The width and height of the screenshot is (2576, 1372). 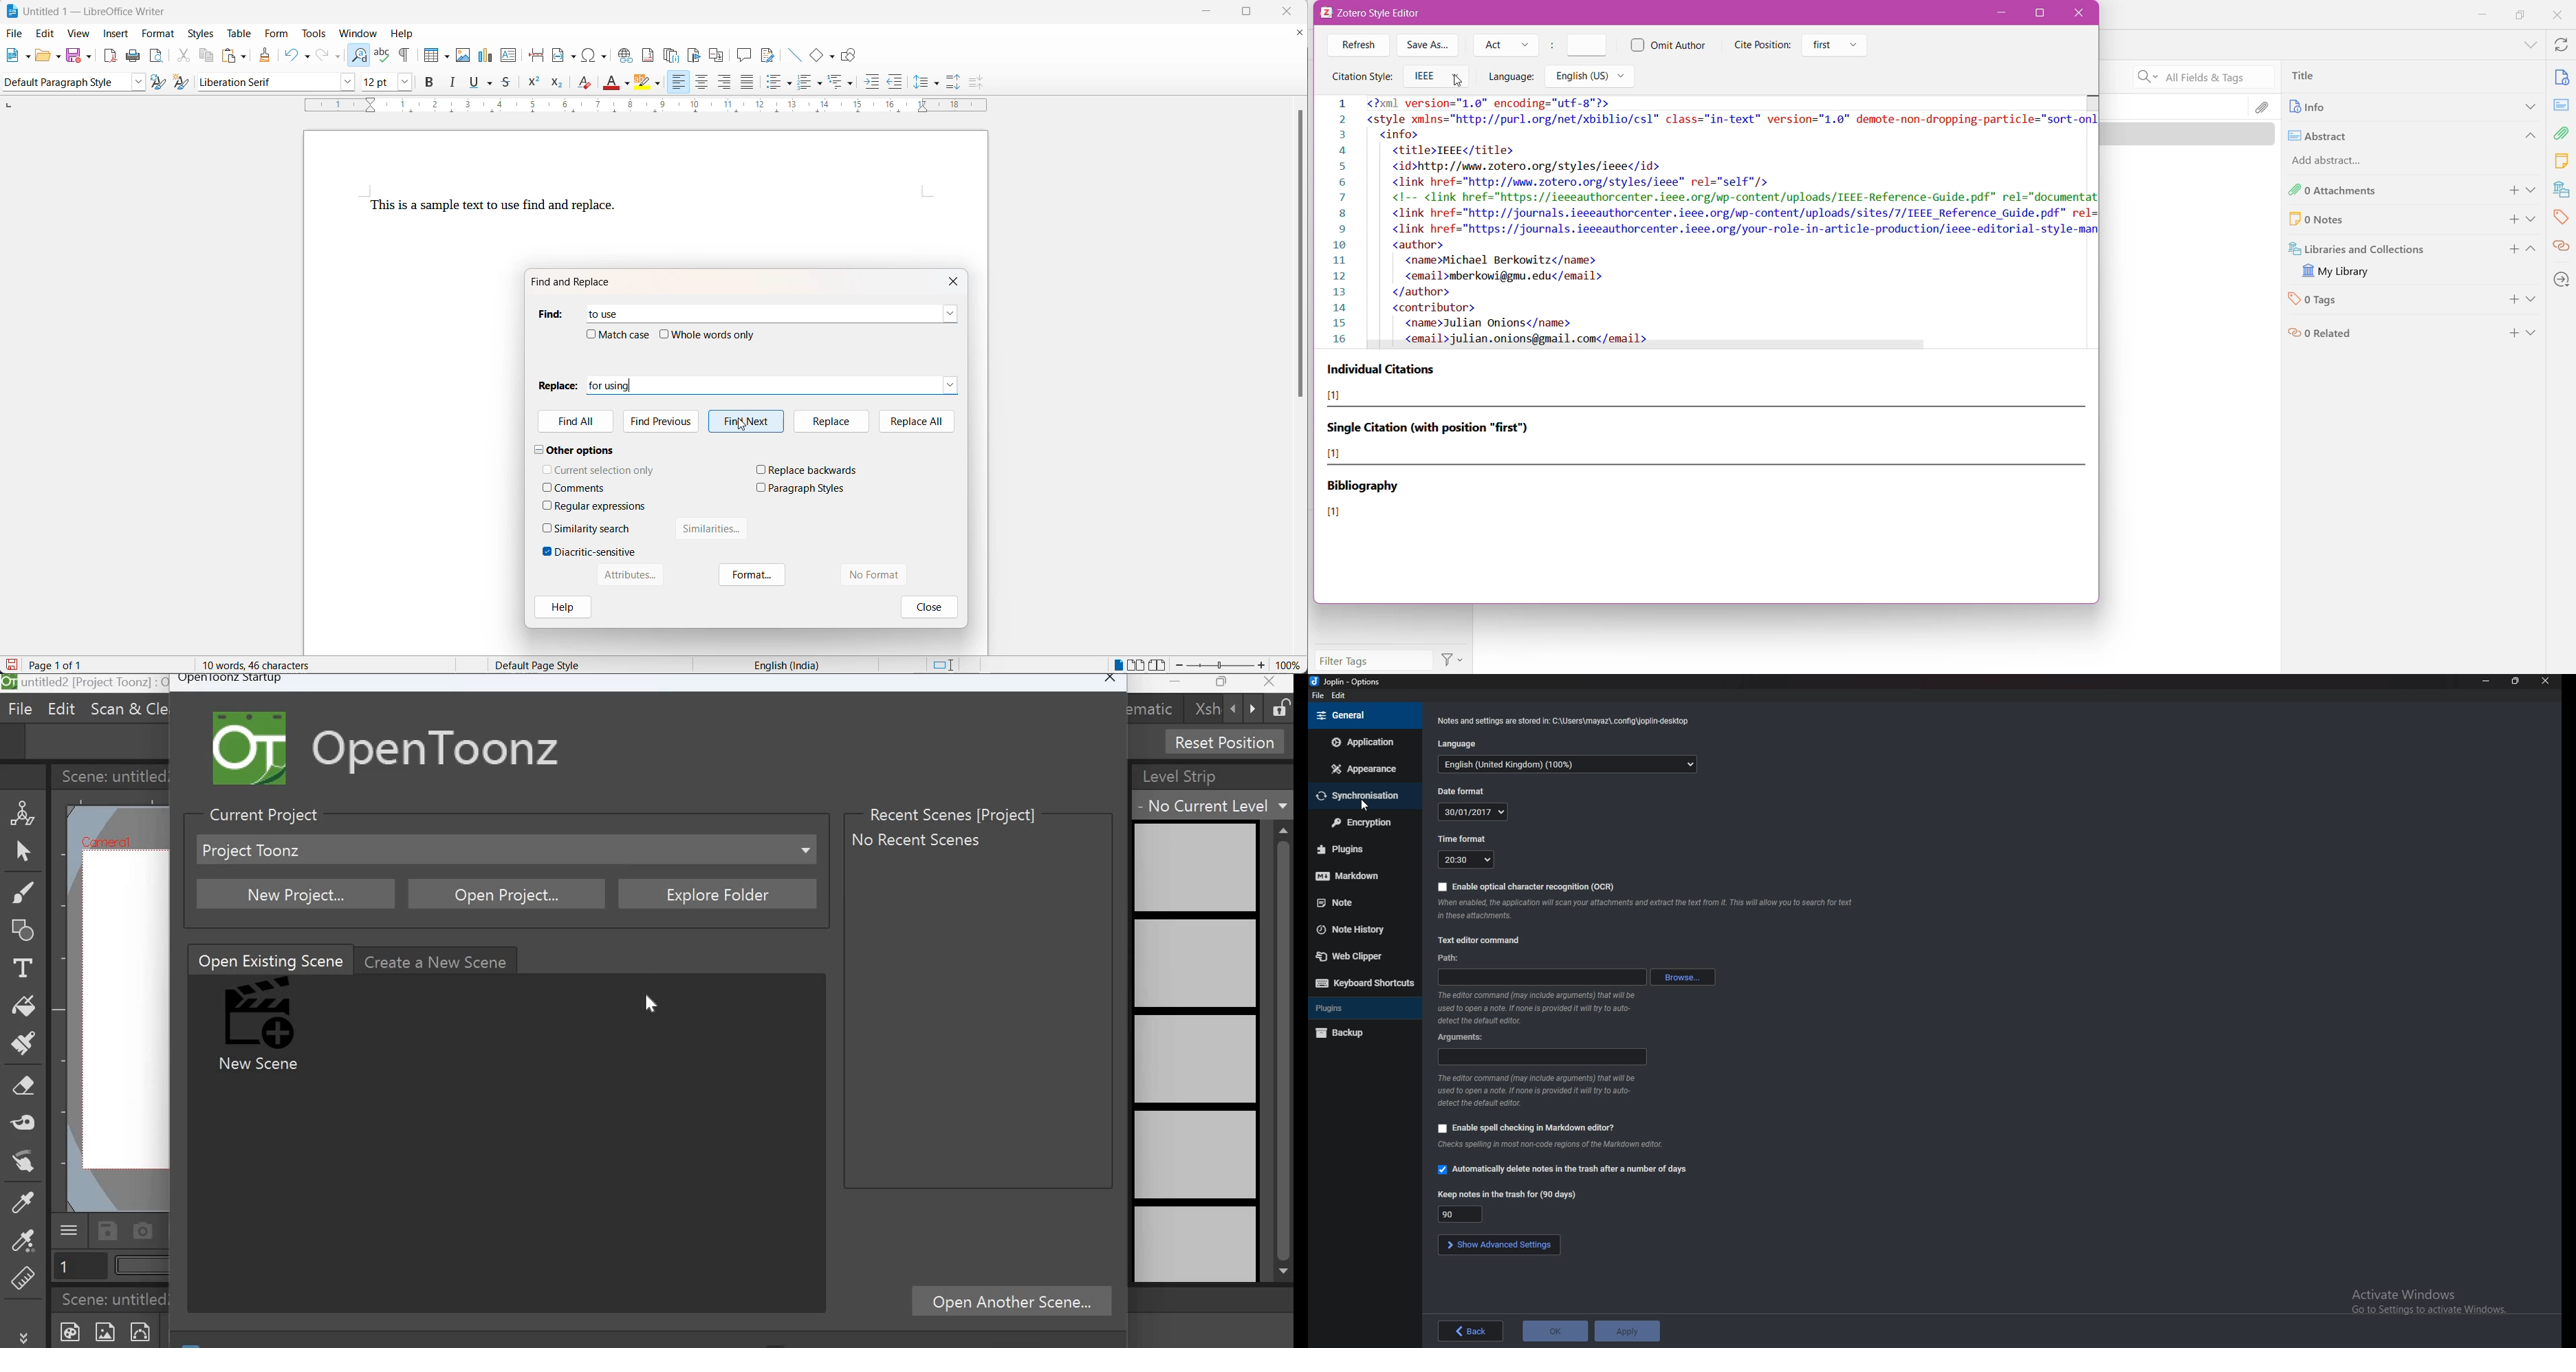 What do you see at coordinates (953, 809) in the screenshot?
I see `Recent Scenes [Project]` at bounding box center [953, 809].